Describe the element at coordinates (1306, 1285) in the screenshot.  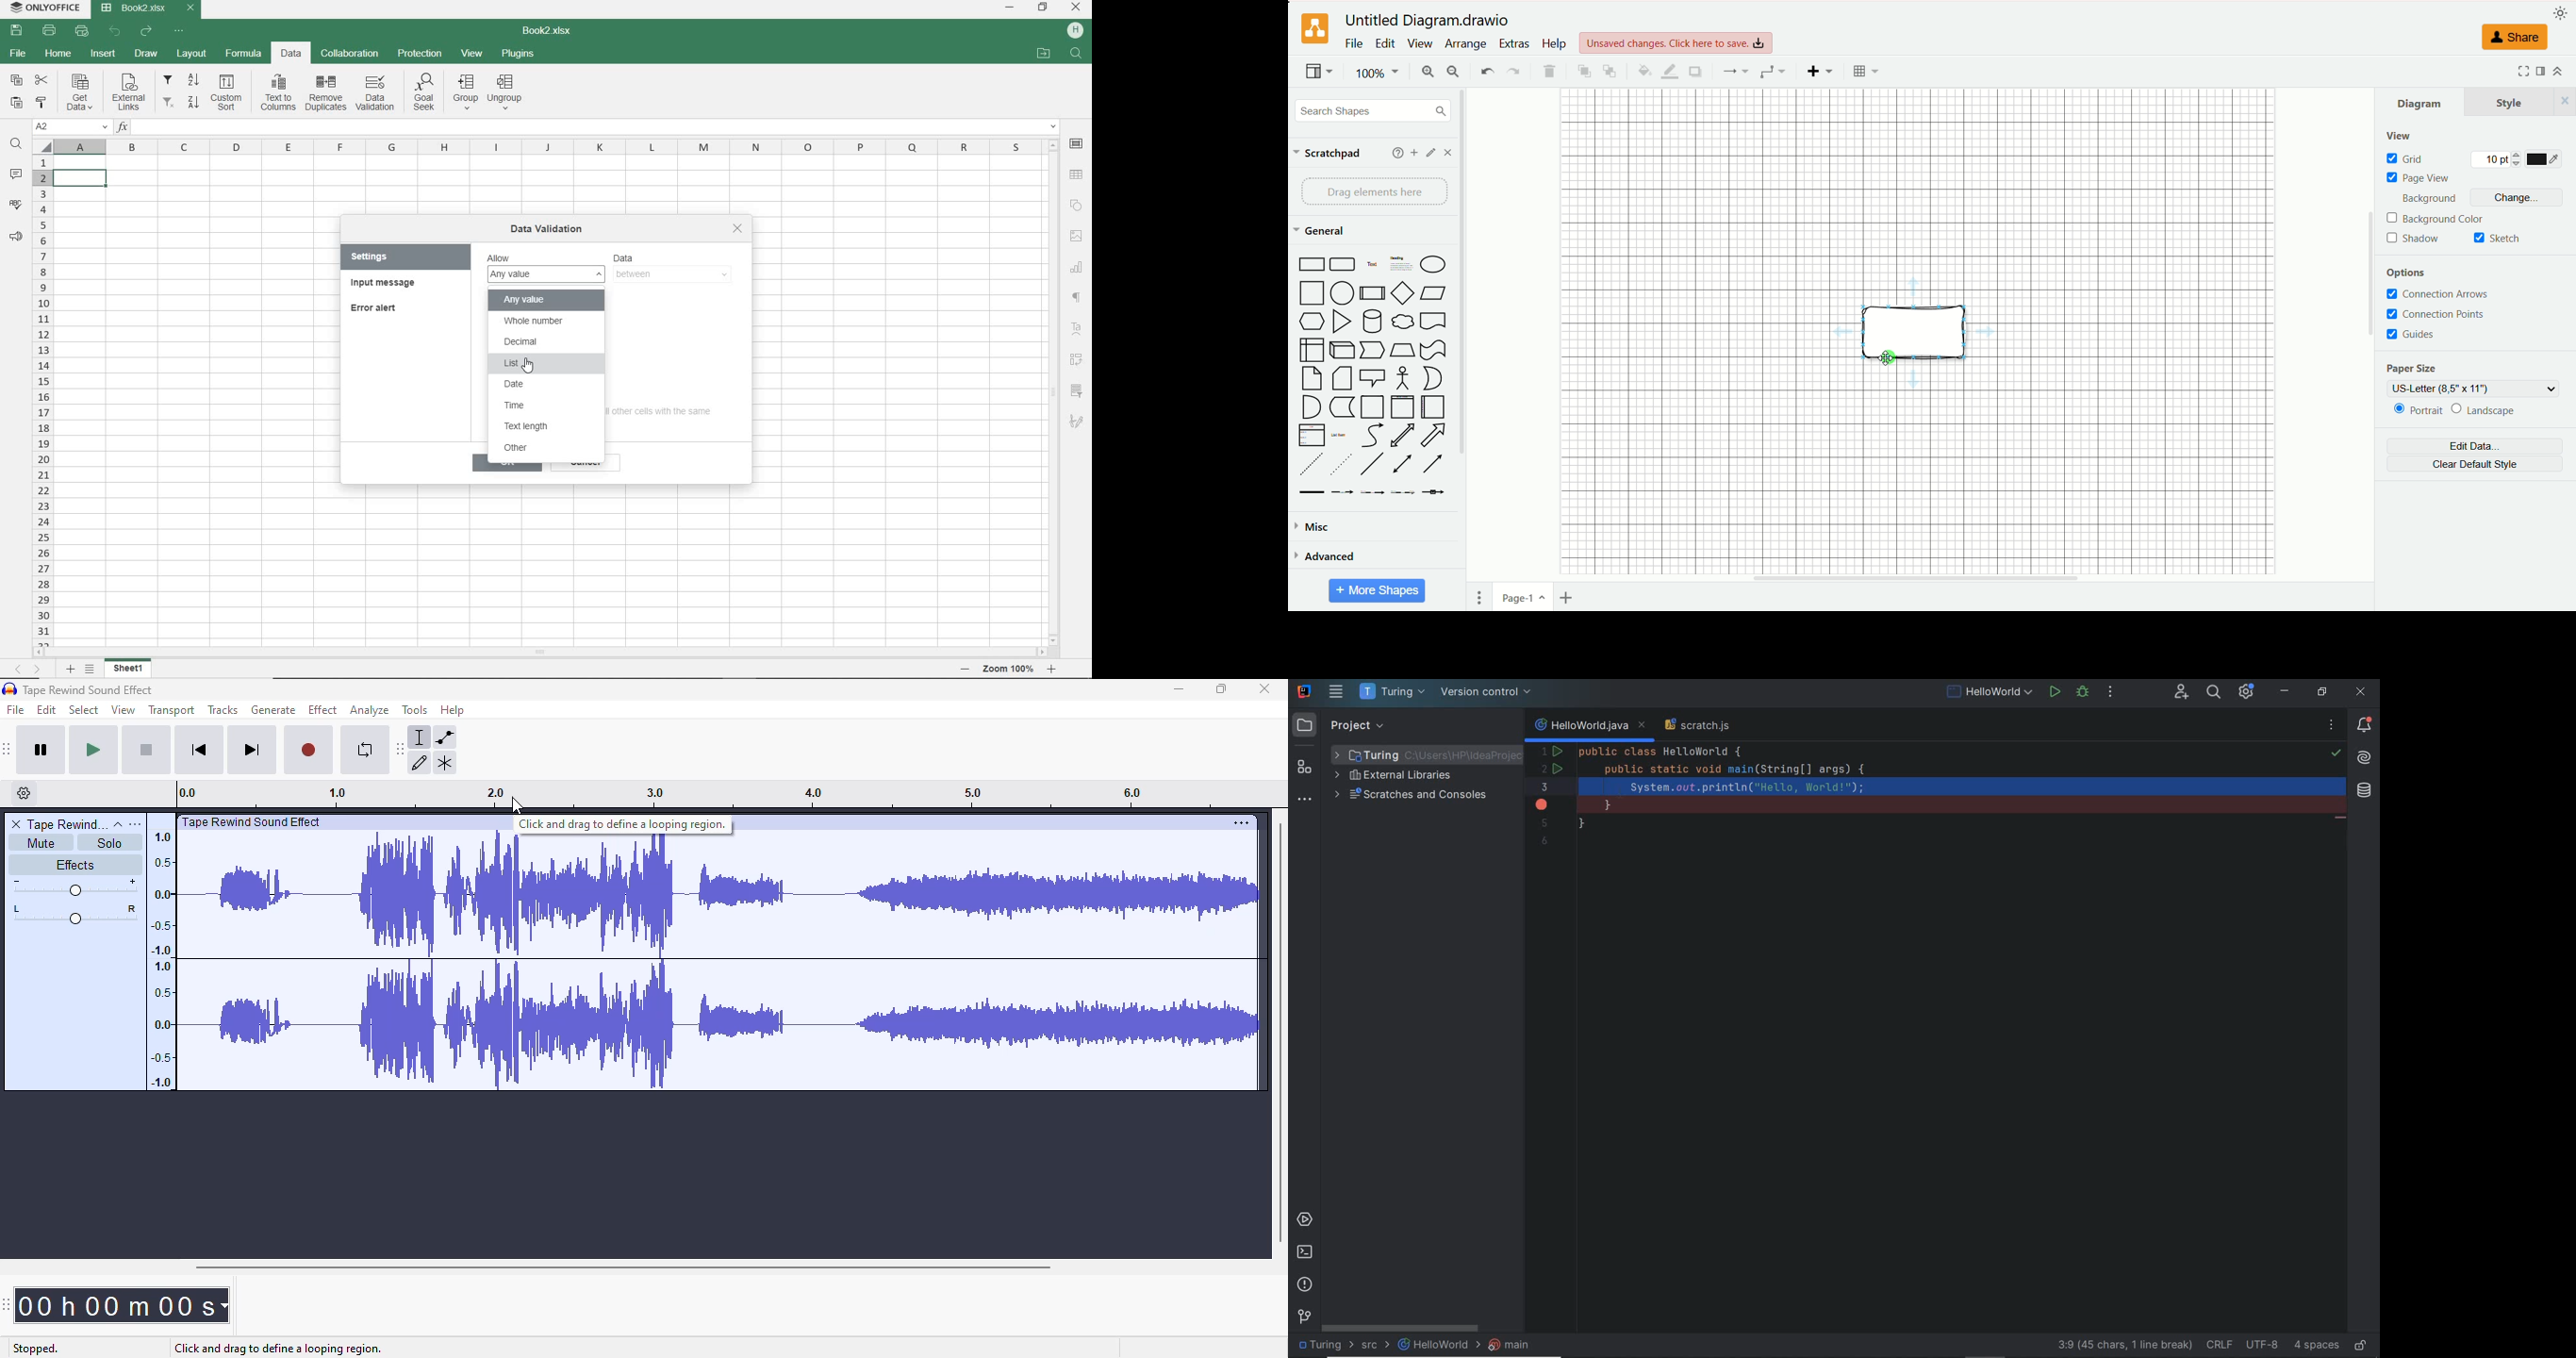
I see `problems` at that location.